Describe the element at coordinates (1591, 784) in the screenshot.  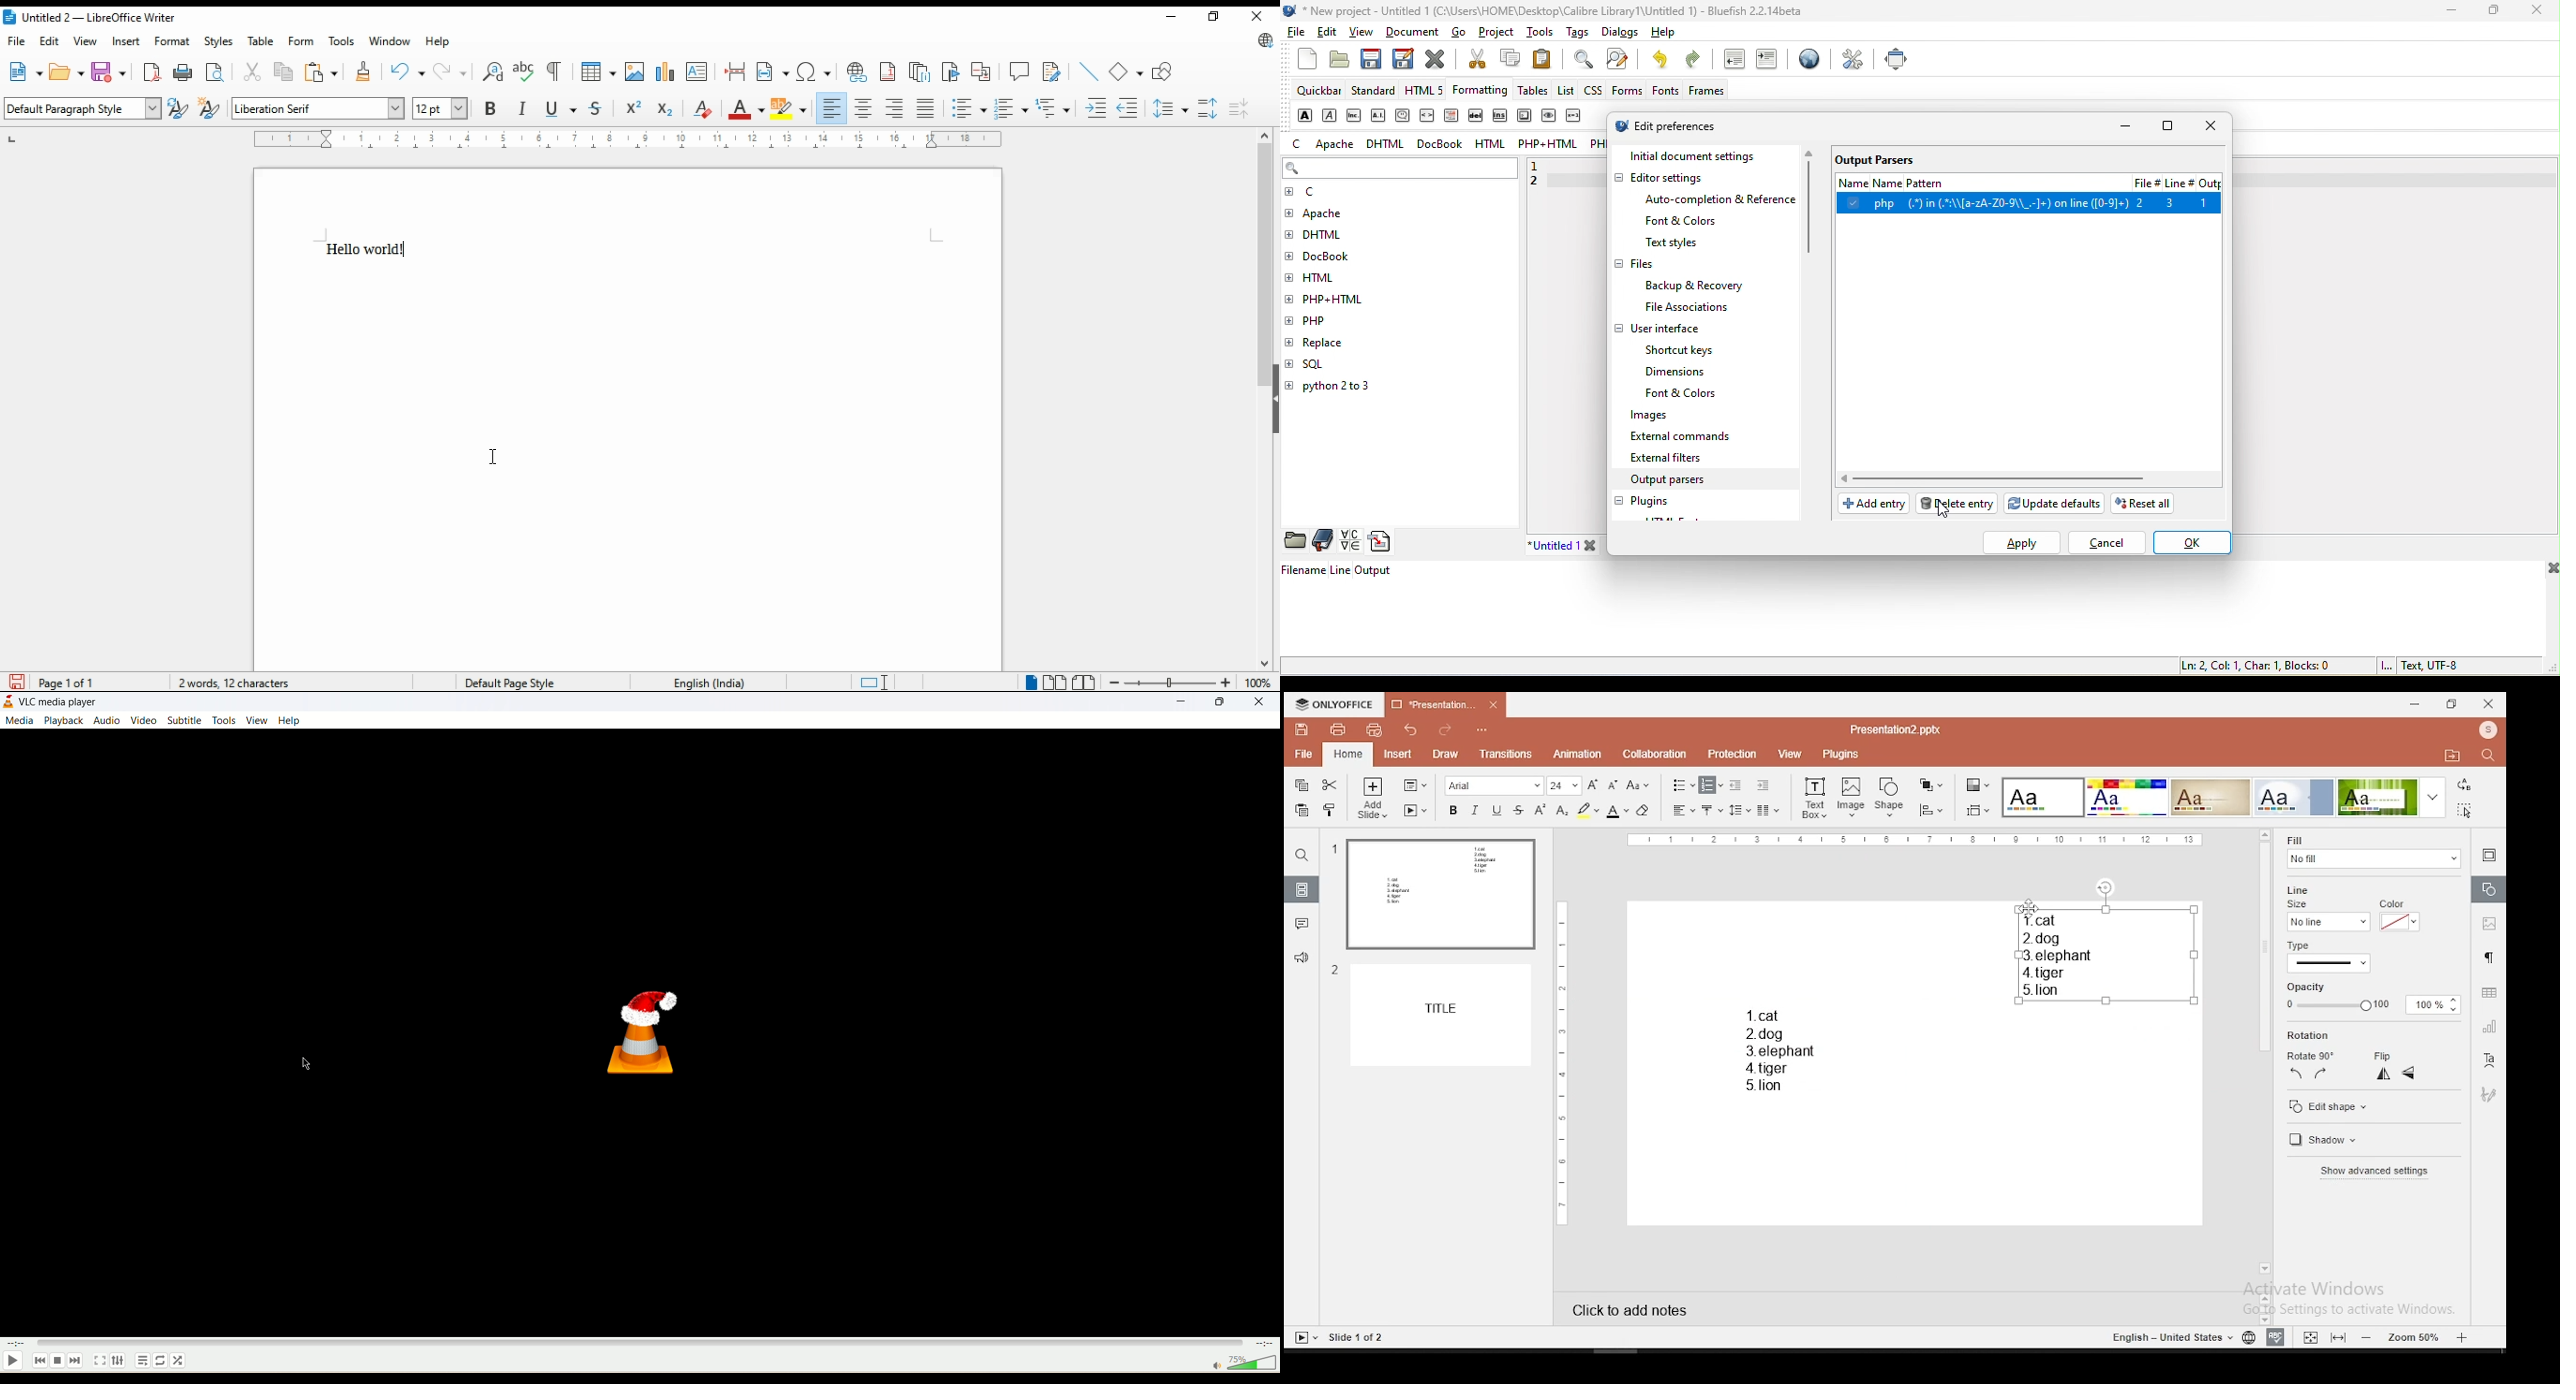
I see `increase font size` at that location.